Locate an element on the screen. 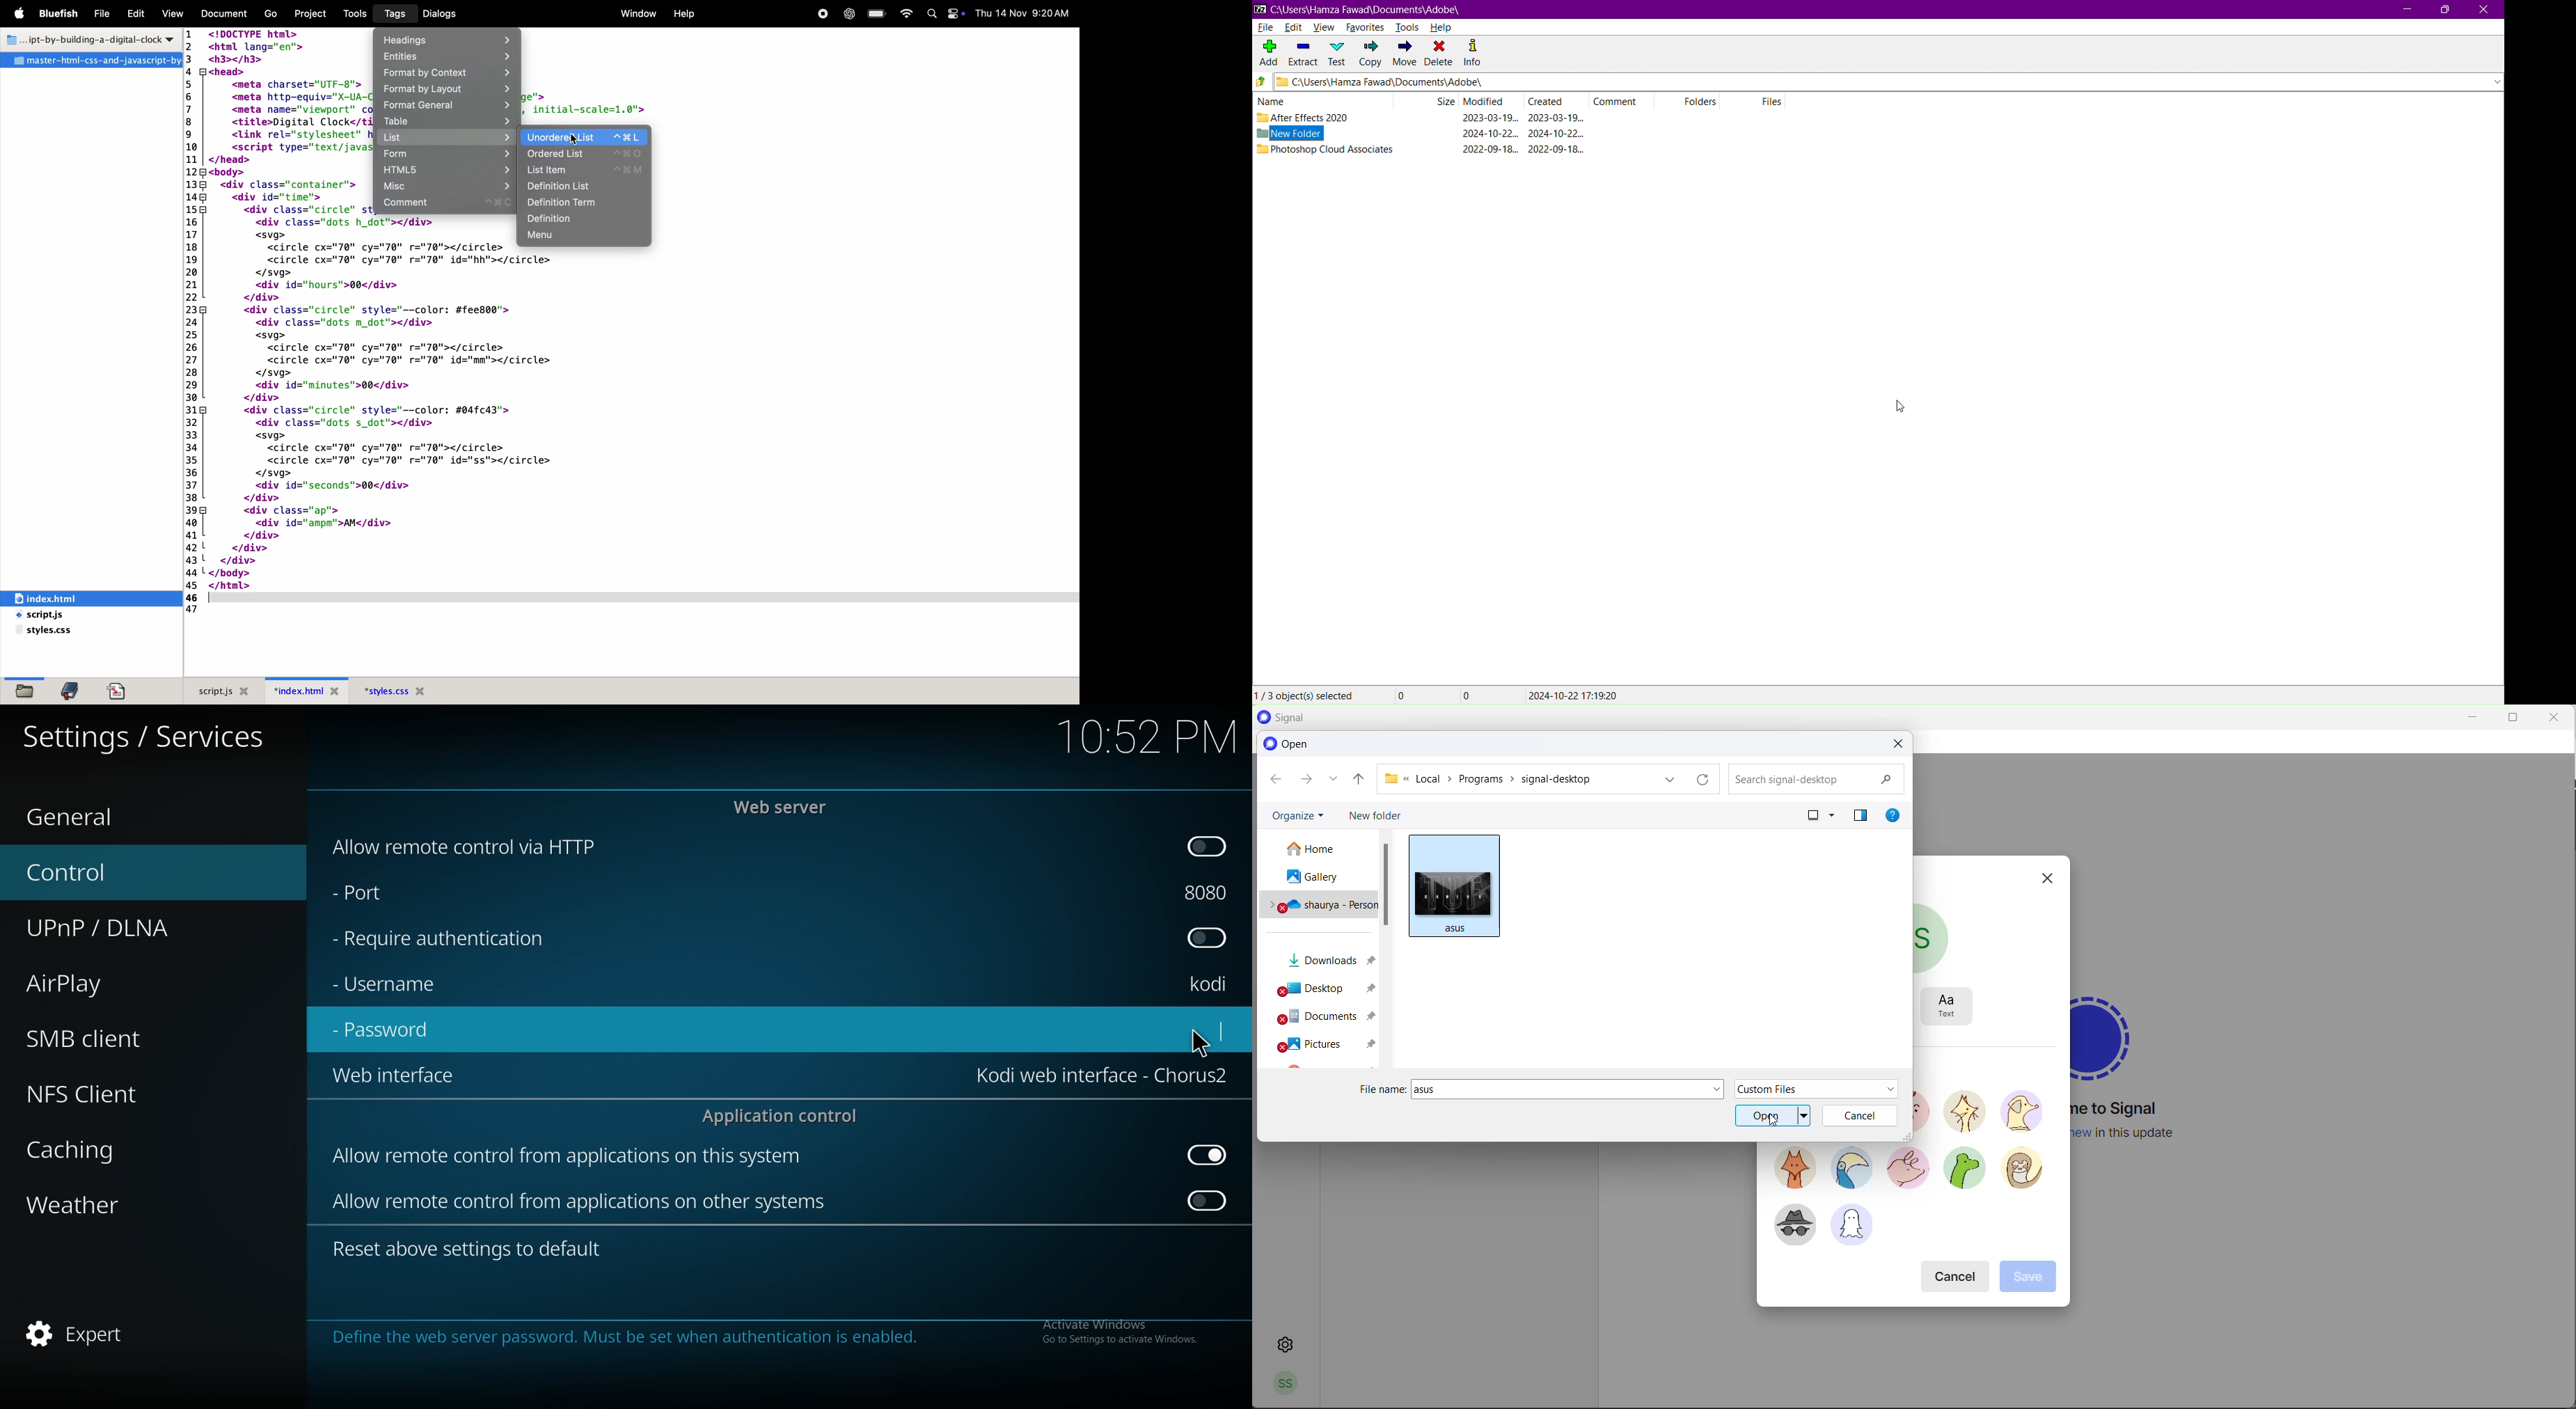  Go is located at coordinates (272, 15).